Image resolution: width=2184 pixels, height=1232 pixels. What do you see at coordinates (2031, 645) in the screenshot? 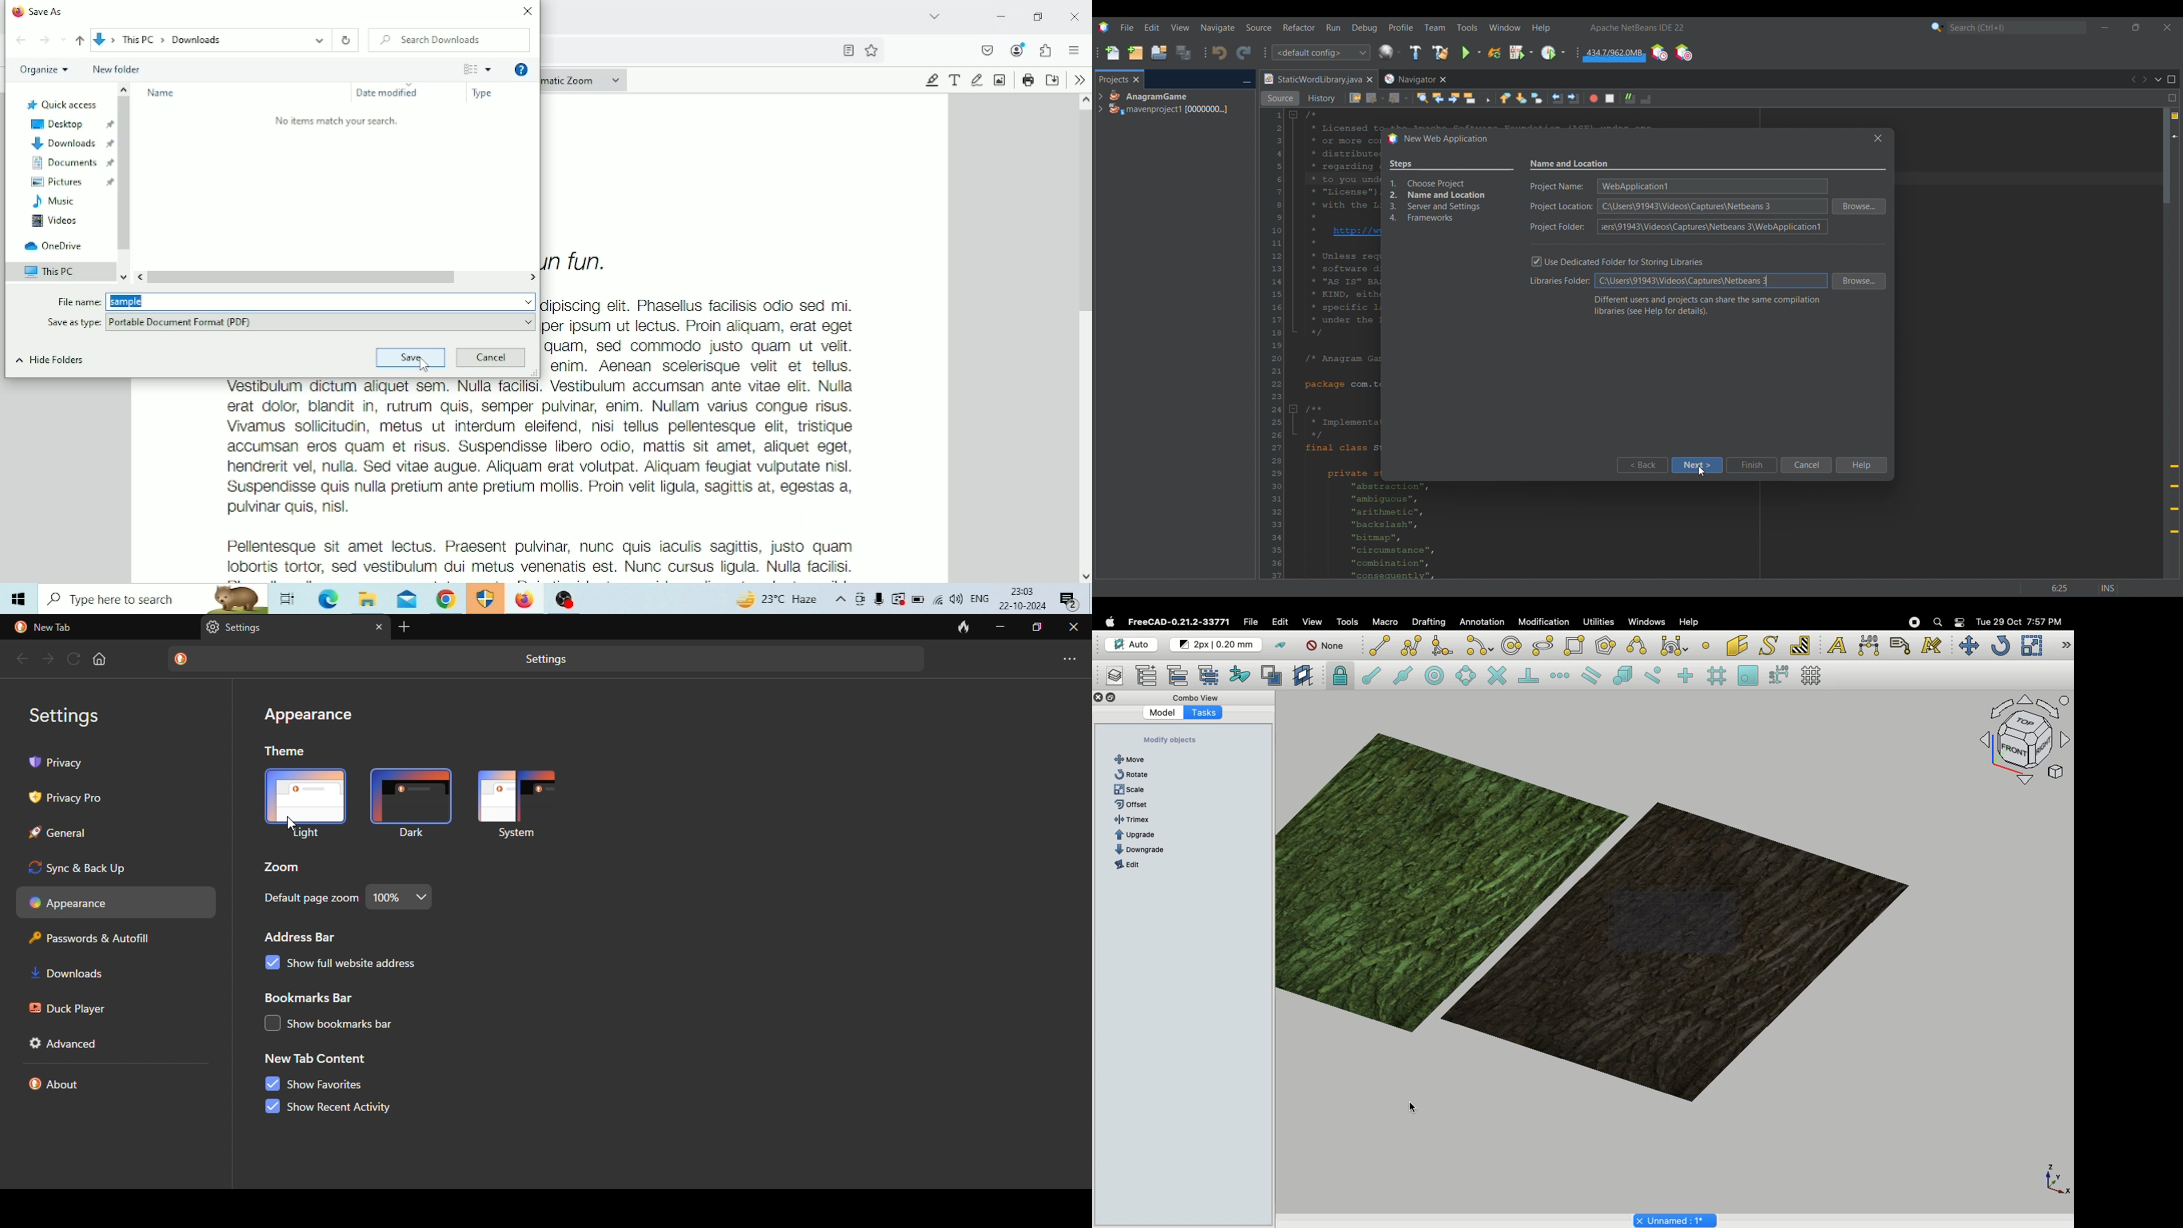
I see `Scale` at bounding box center [2031, 645].